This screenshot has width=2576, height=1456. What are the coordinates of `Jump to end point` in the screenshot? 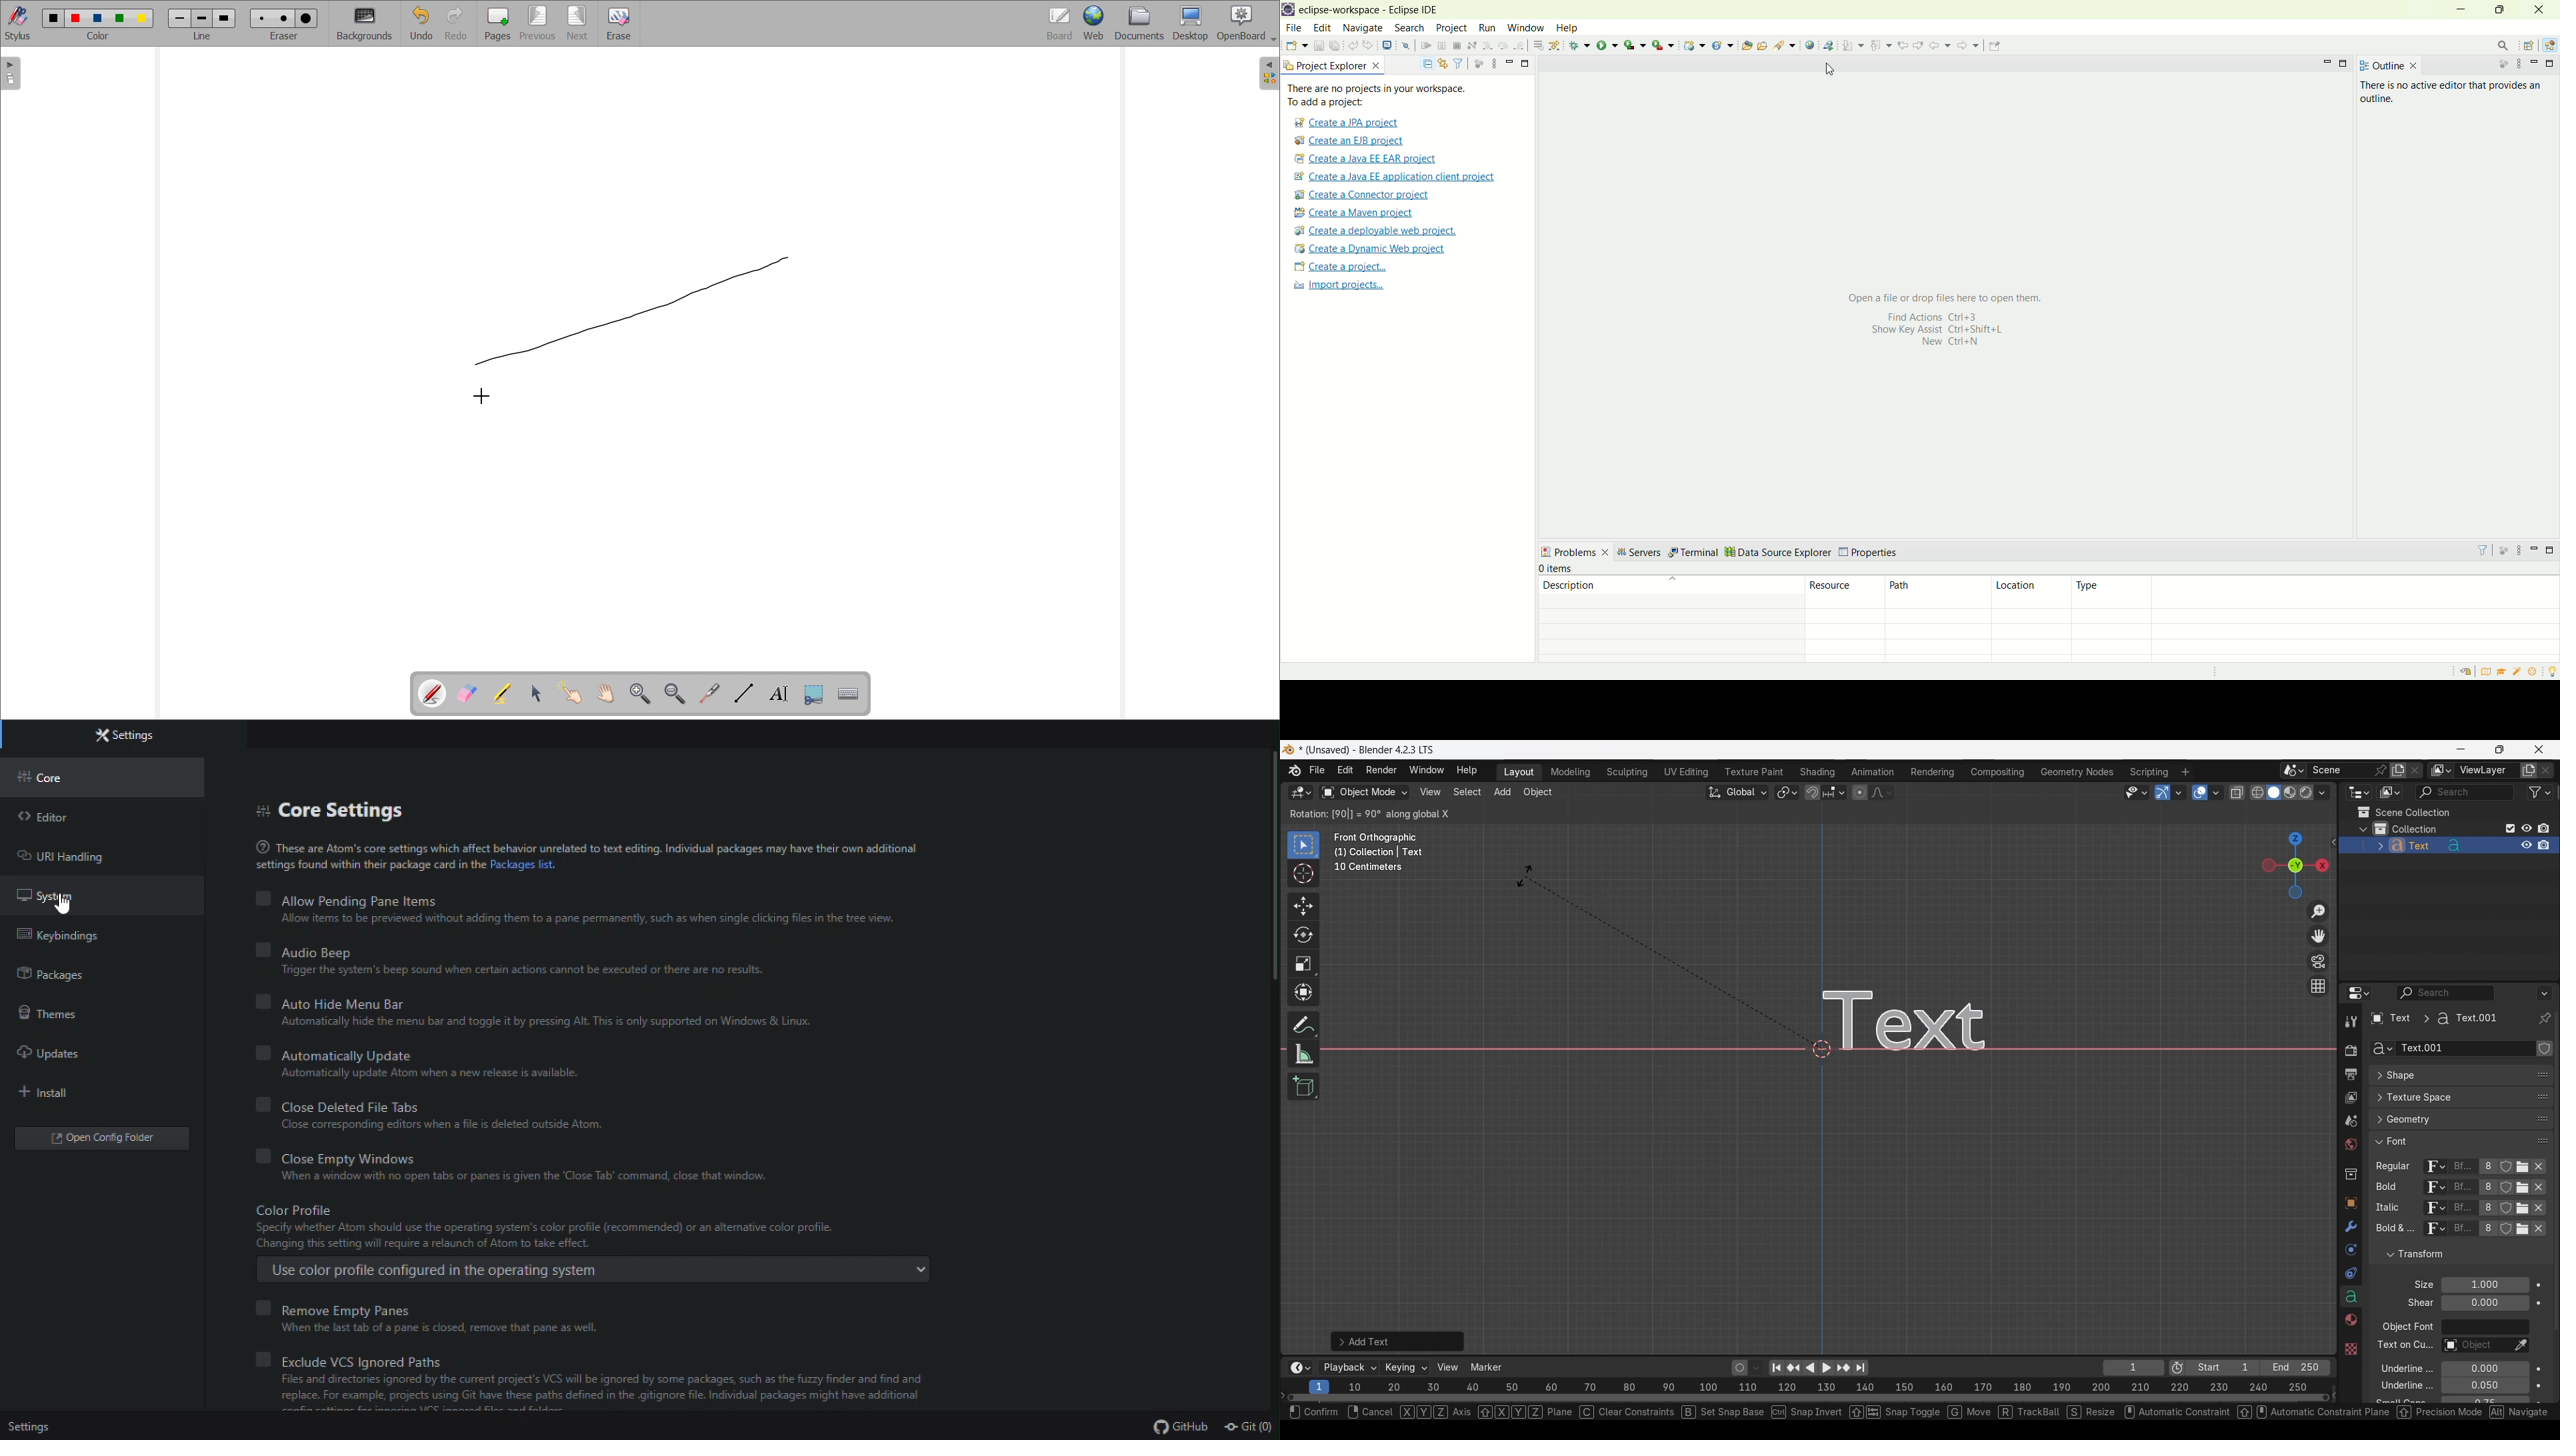 It's located at (1861, 1368).